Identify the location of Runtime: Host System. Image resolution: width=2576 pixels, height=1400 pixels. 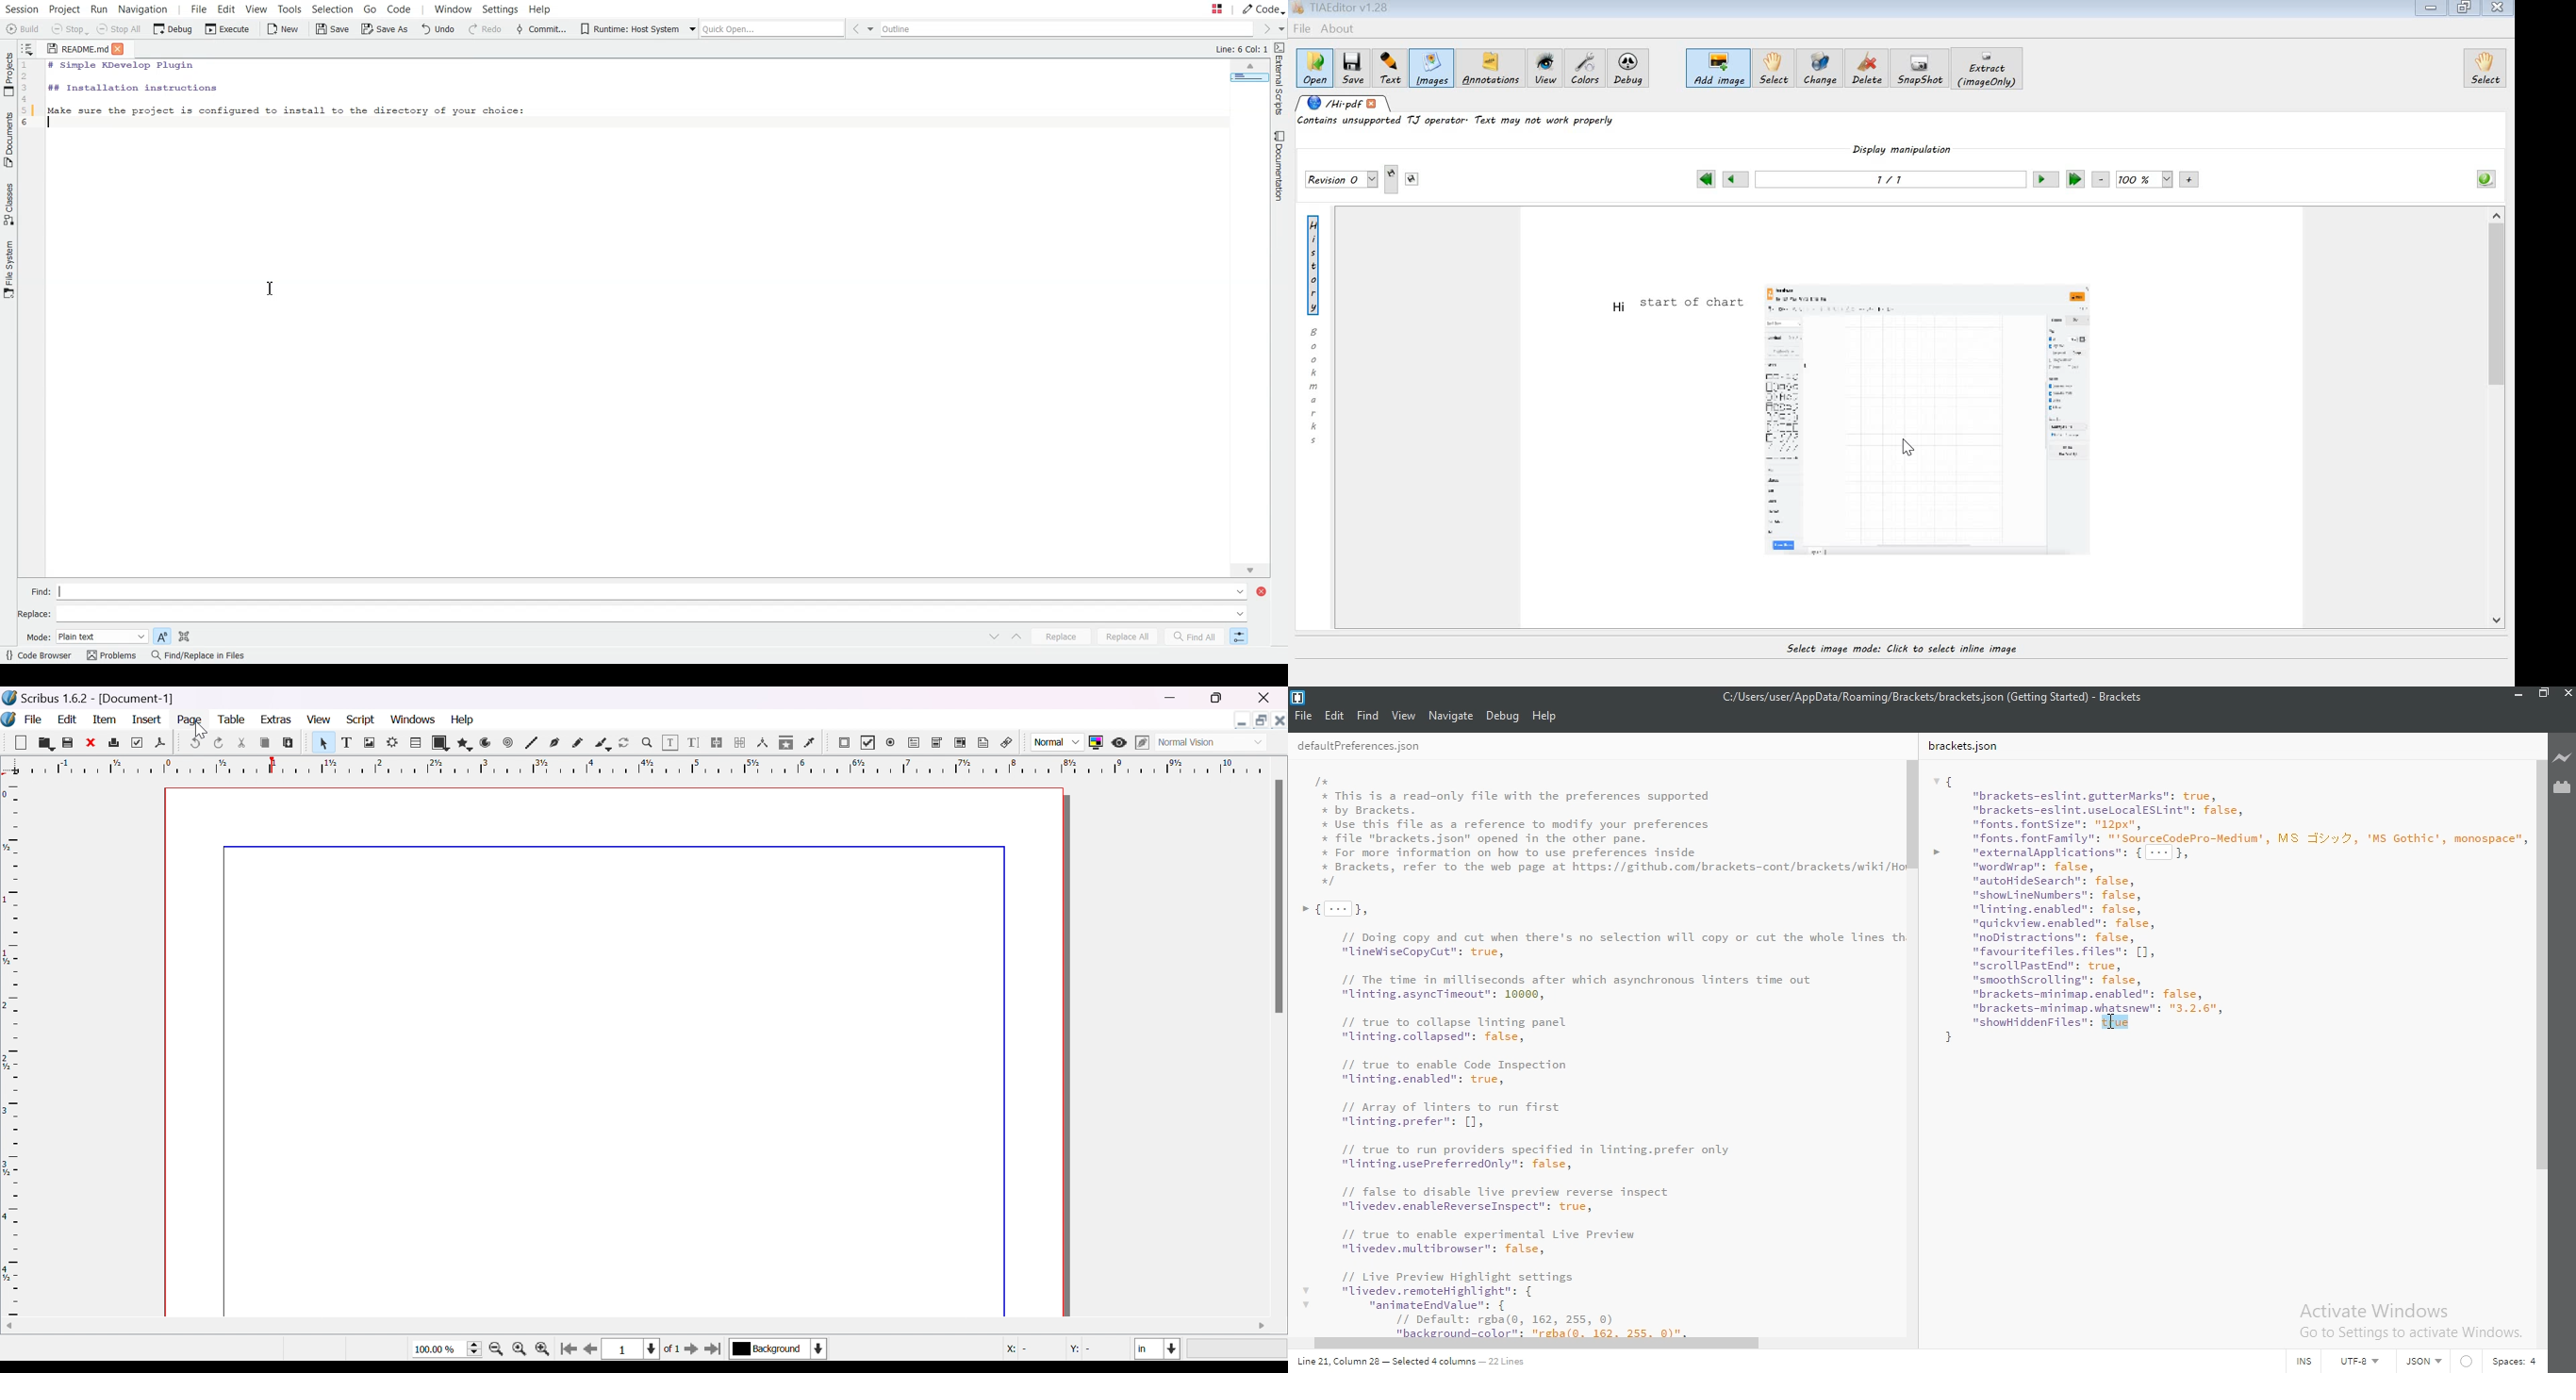
(629, 29).